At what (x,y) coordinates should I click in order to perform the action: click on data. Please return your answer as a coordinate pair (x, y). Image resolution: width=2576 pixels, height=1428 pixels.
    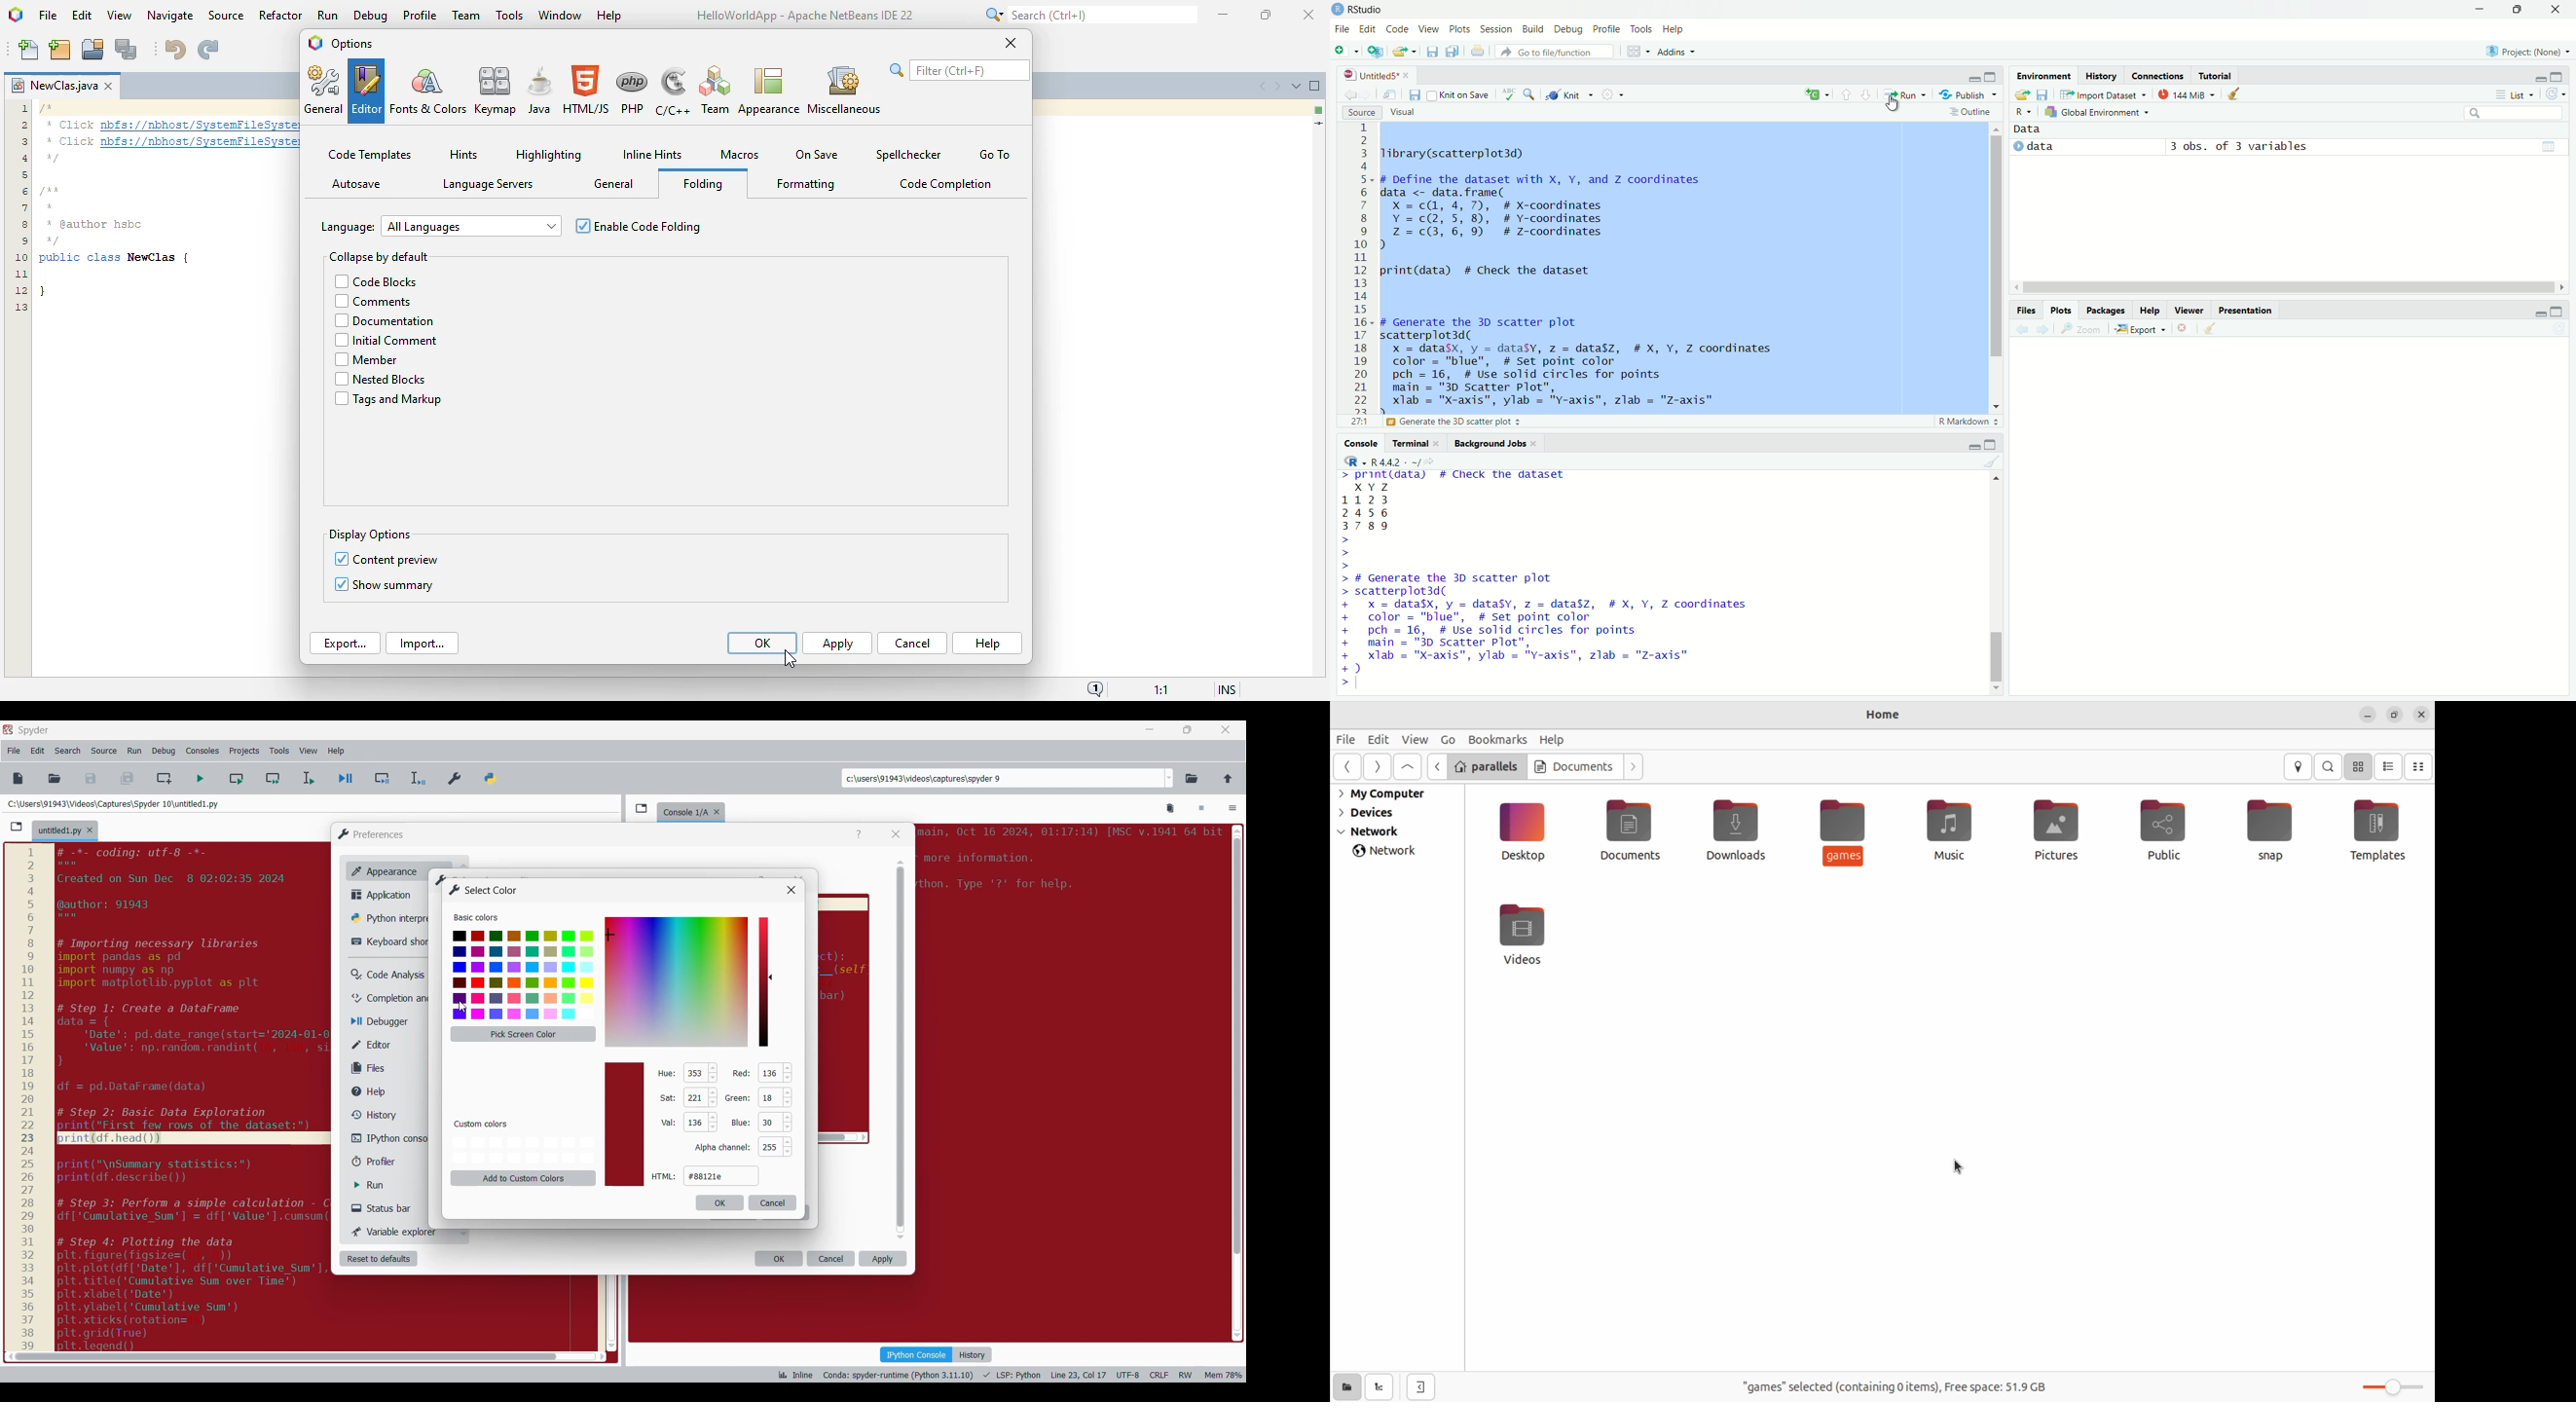
    Looking at the image, I should click on (2044, 148).